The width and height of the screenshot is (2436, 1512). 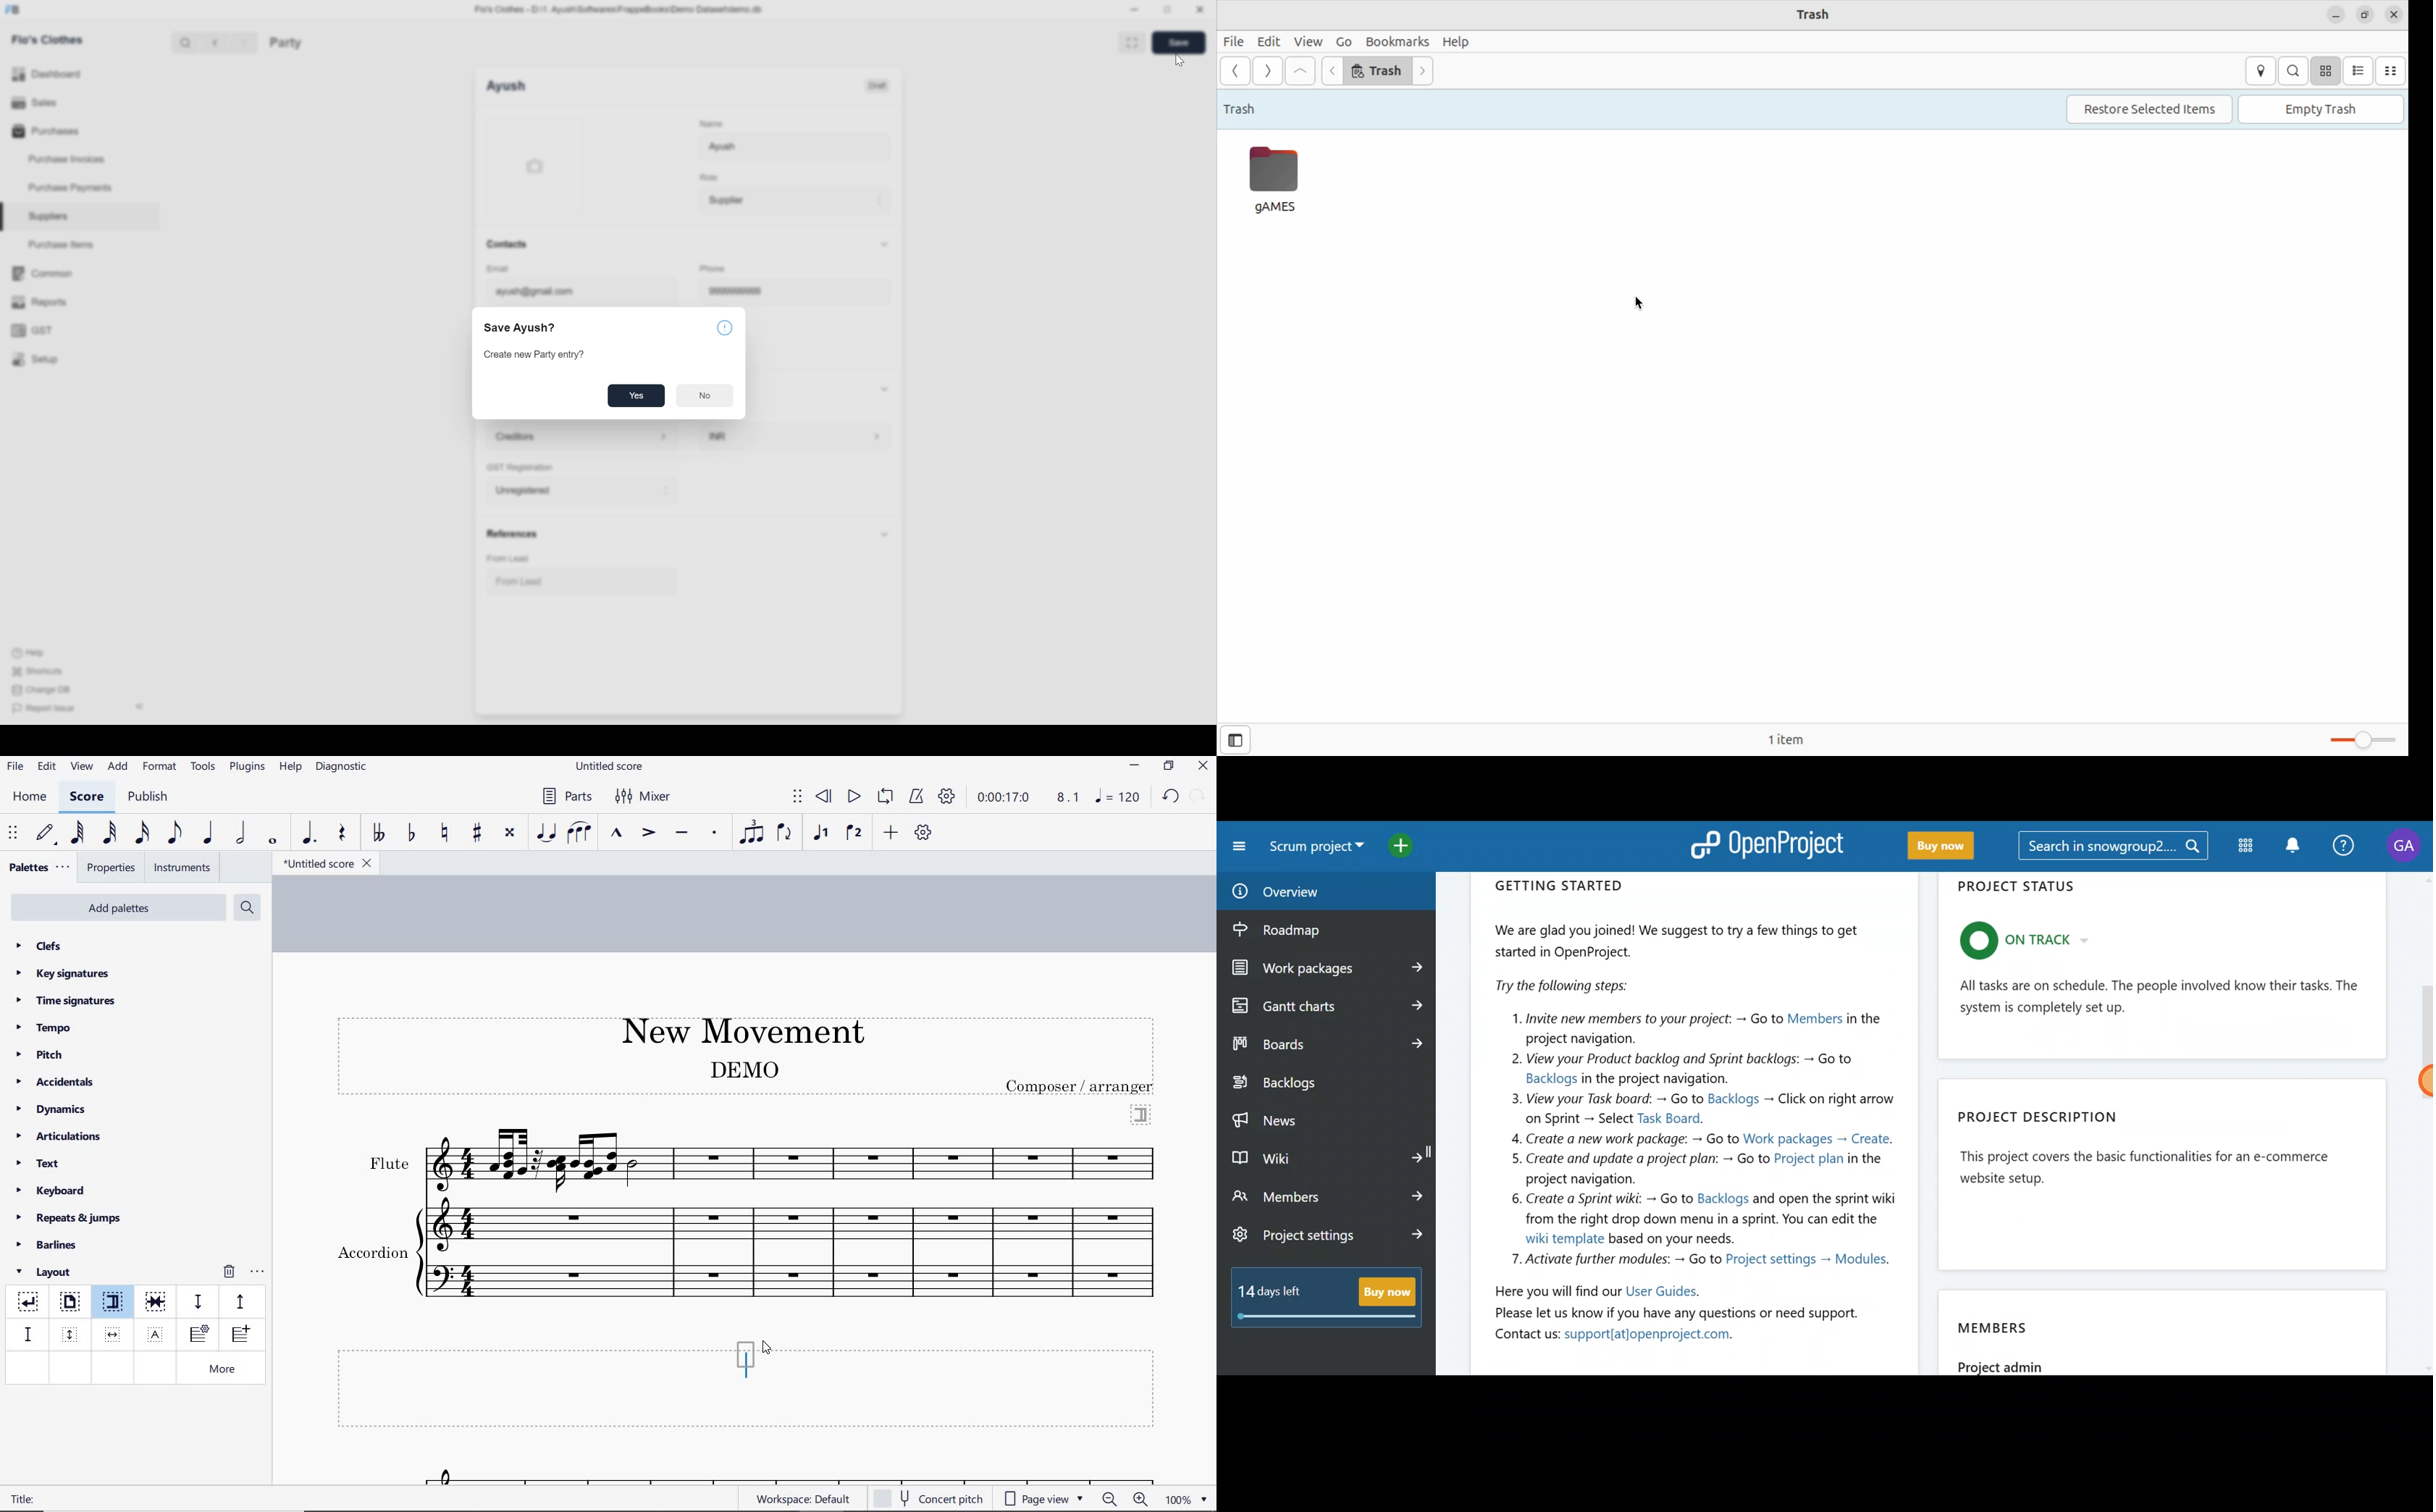 I want to click on loop playback, so click(x=887, y=797).